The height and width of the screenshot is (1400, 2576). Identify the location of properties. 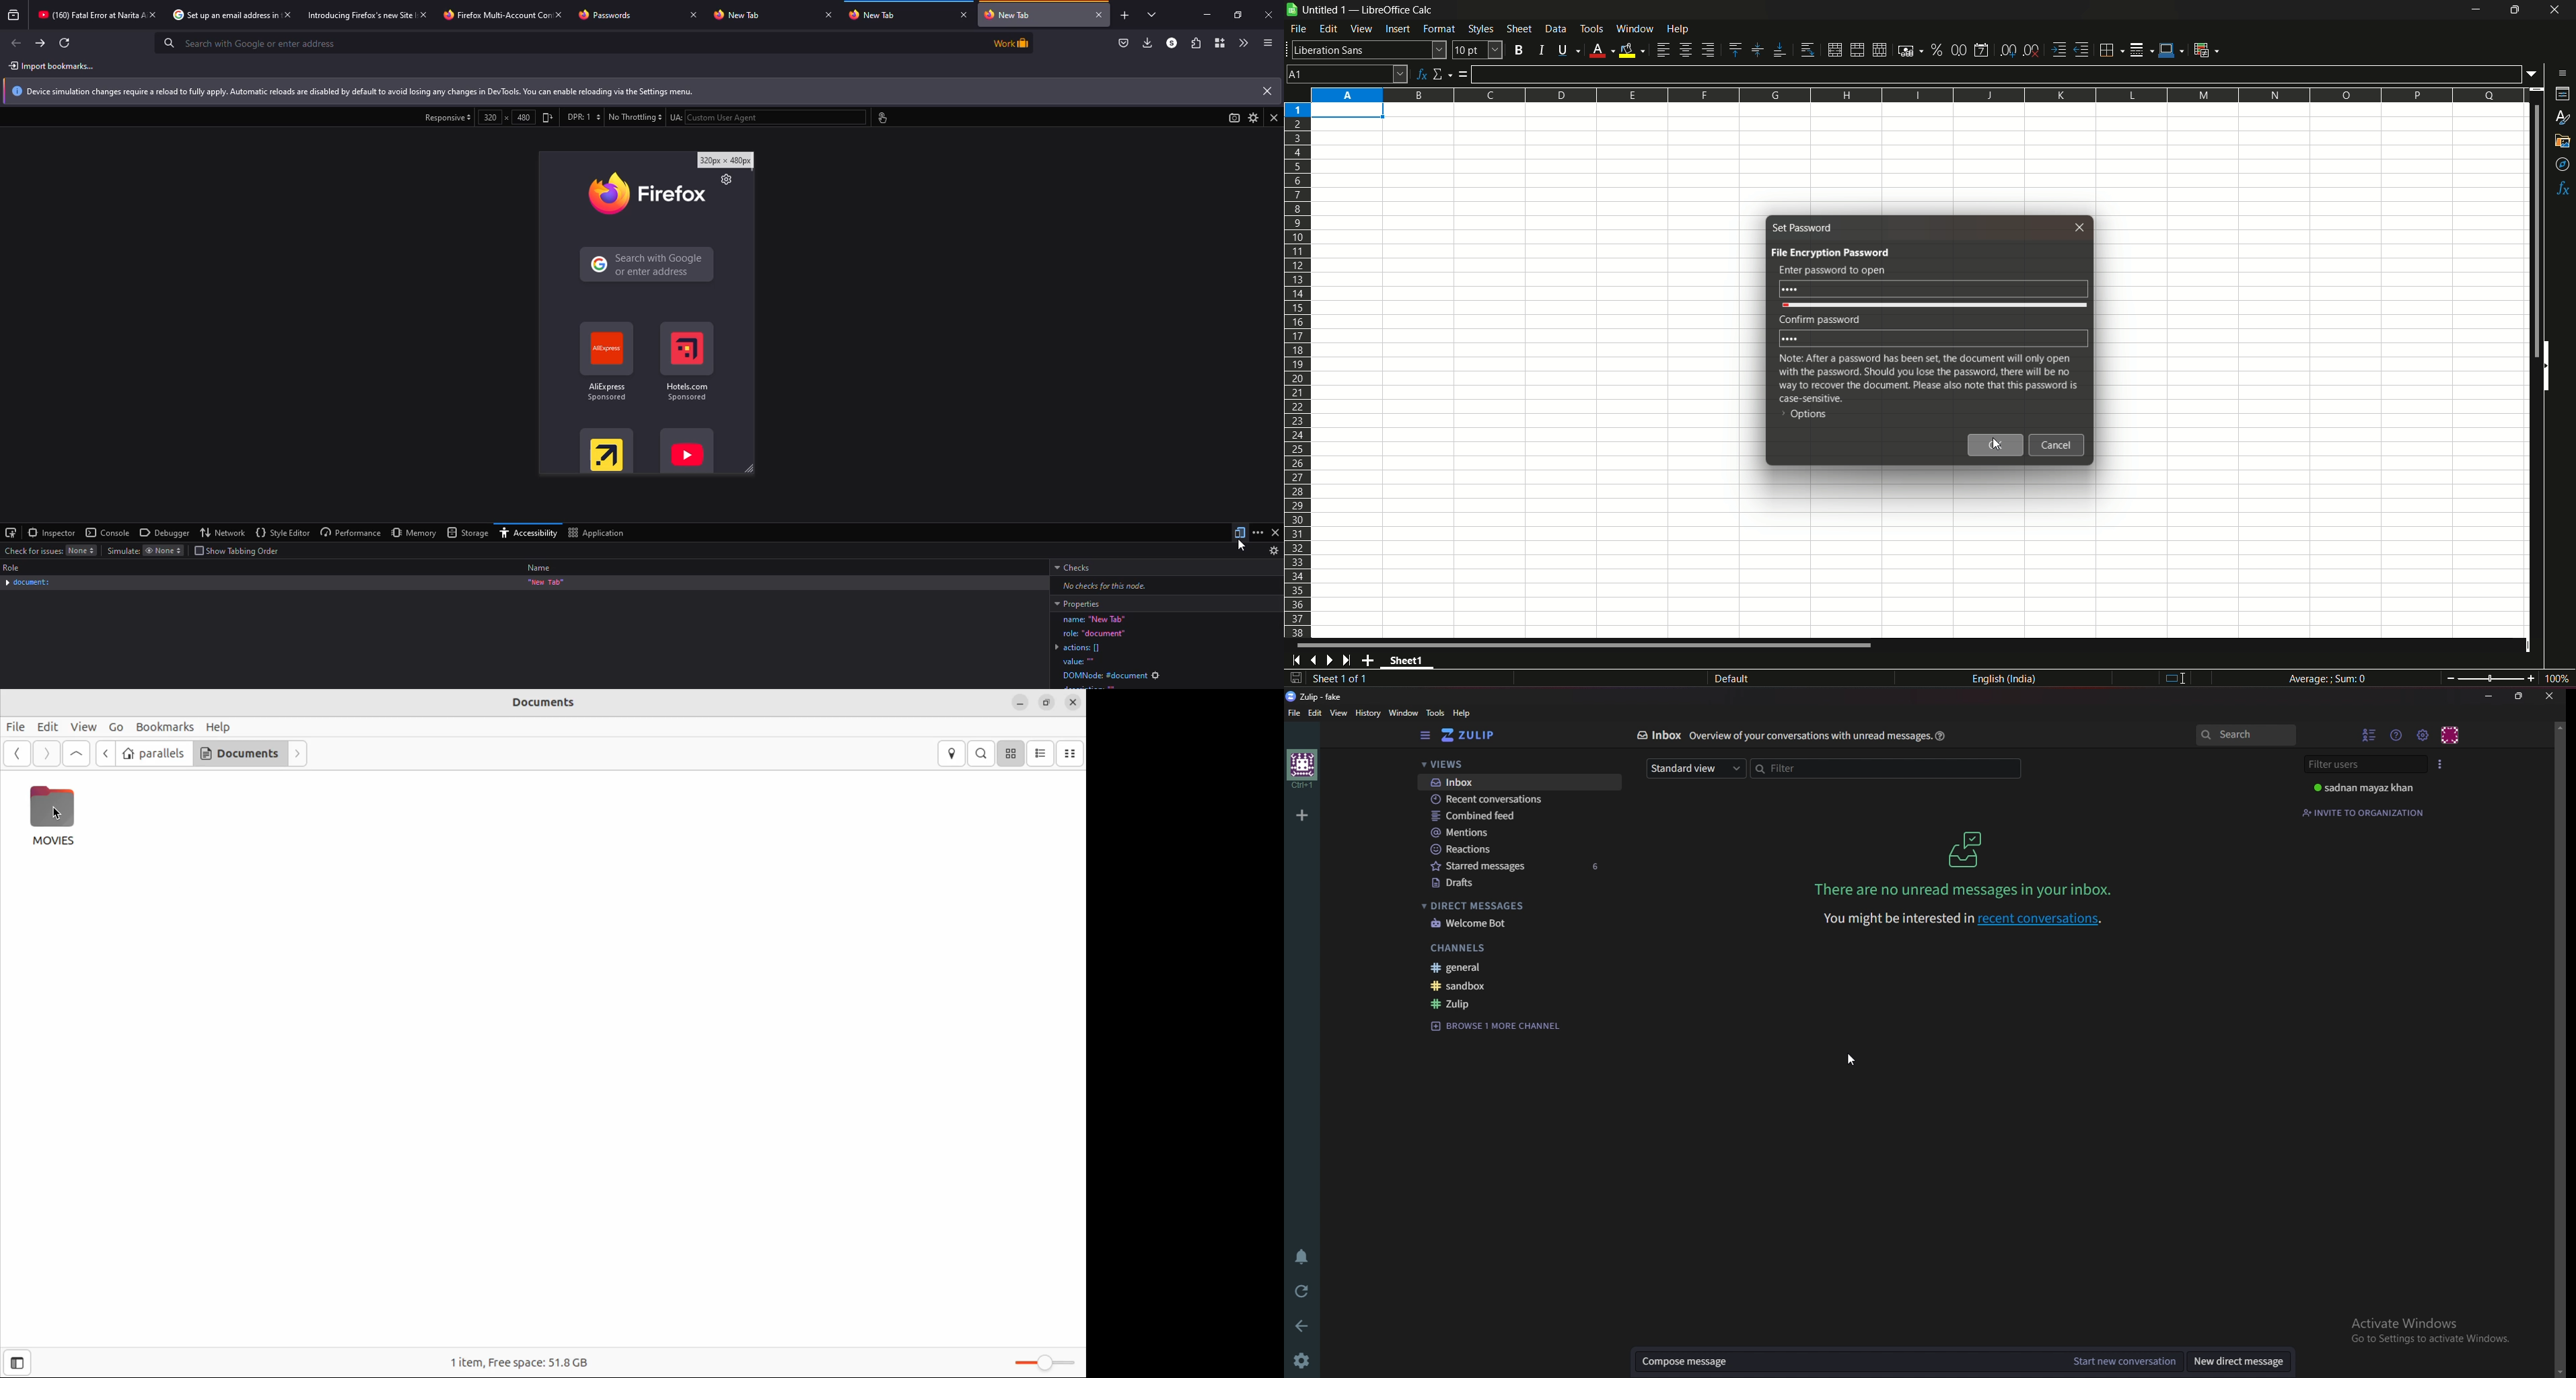
(1078, 603).